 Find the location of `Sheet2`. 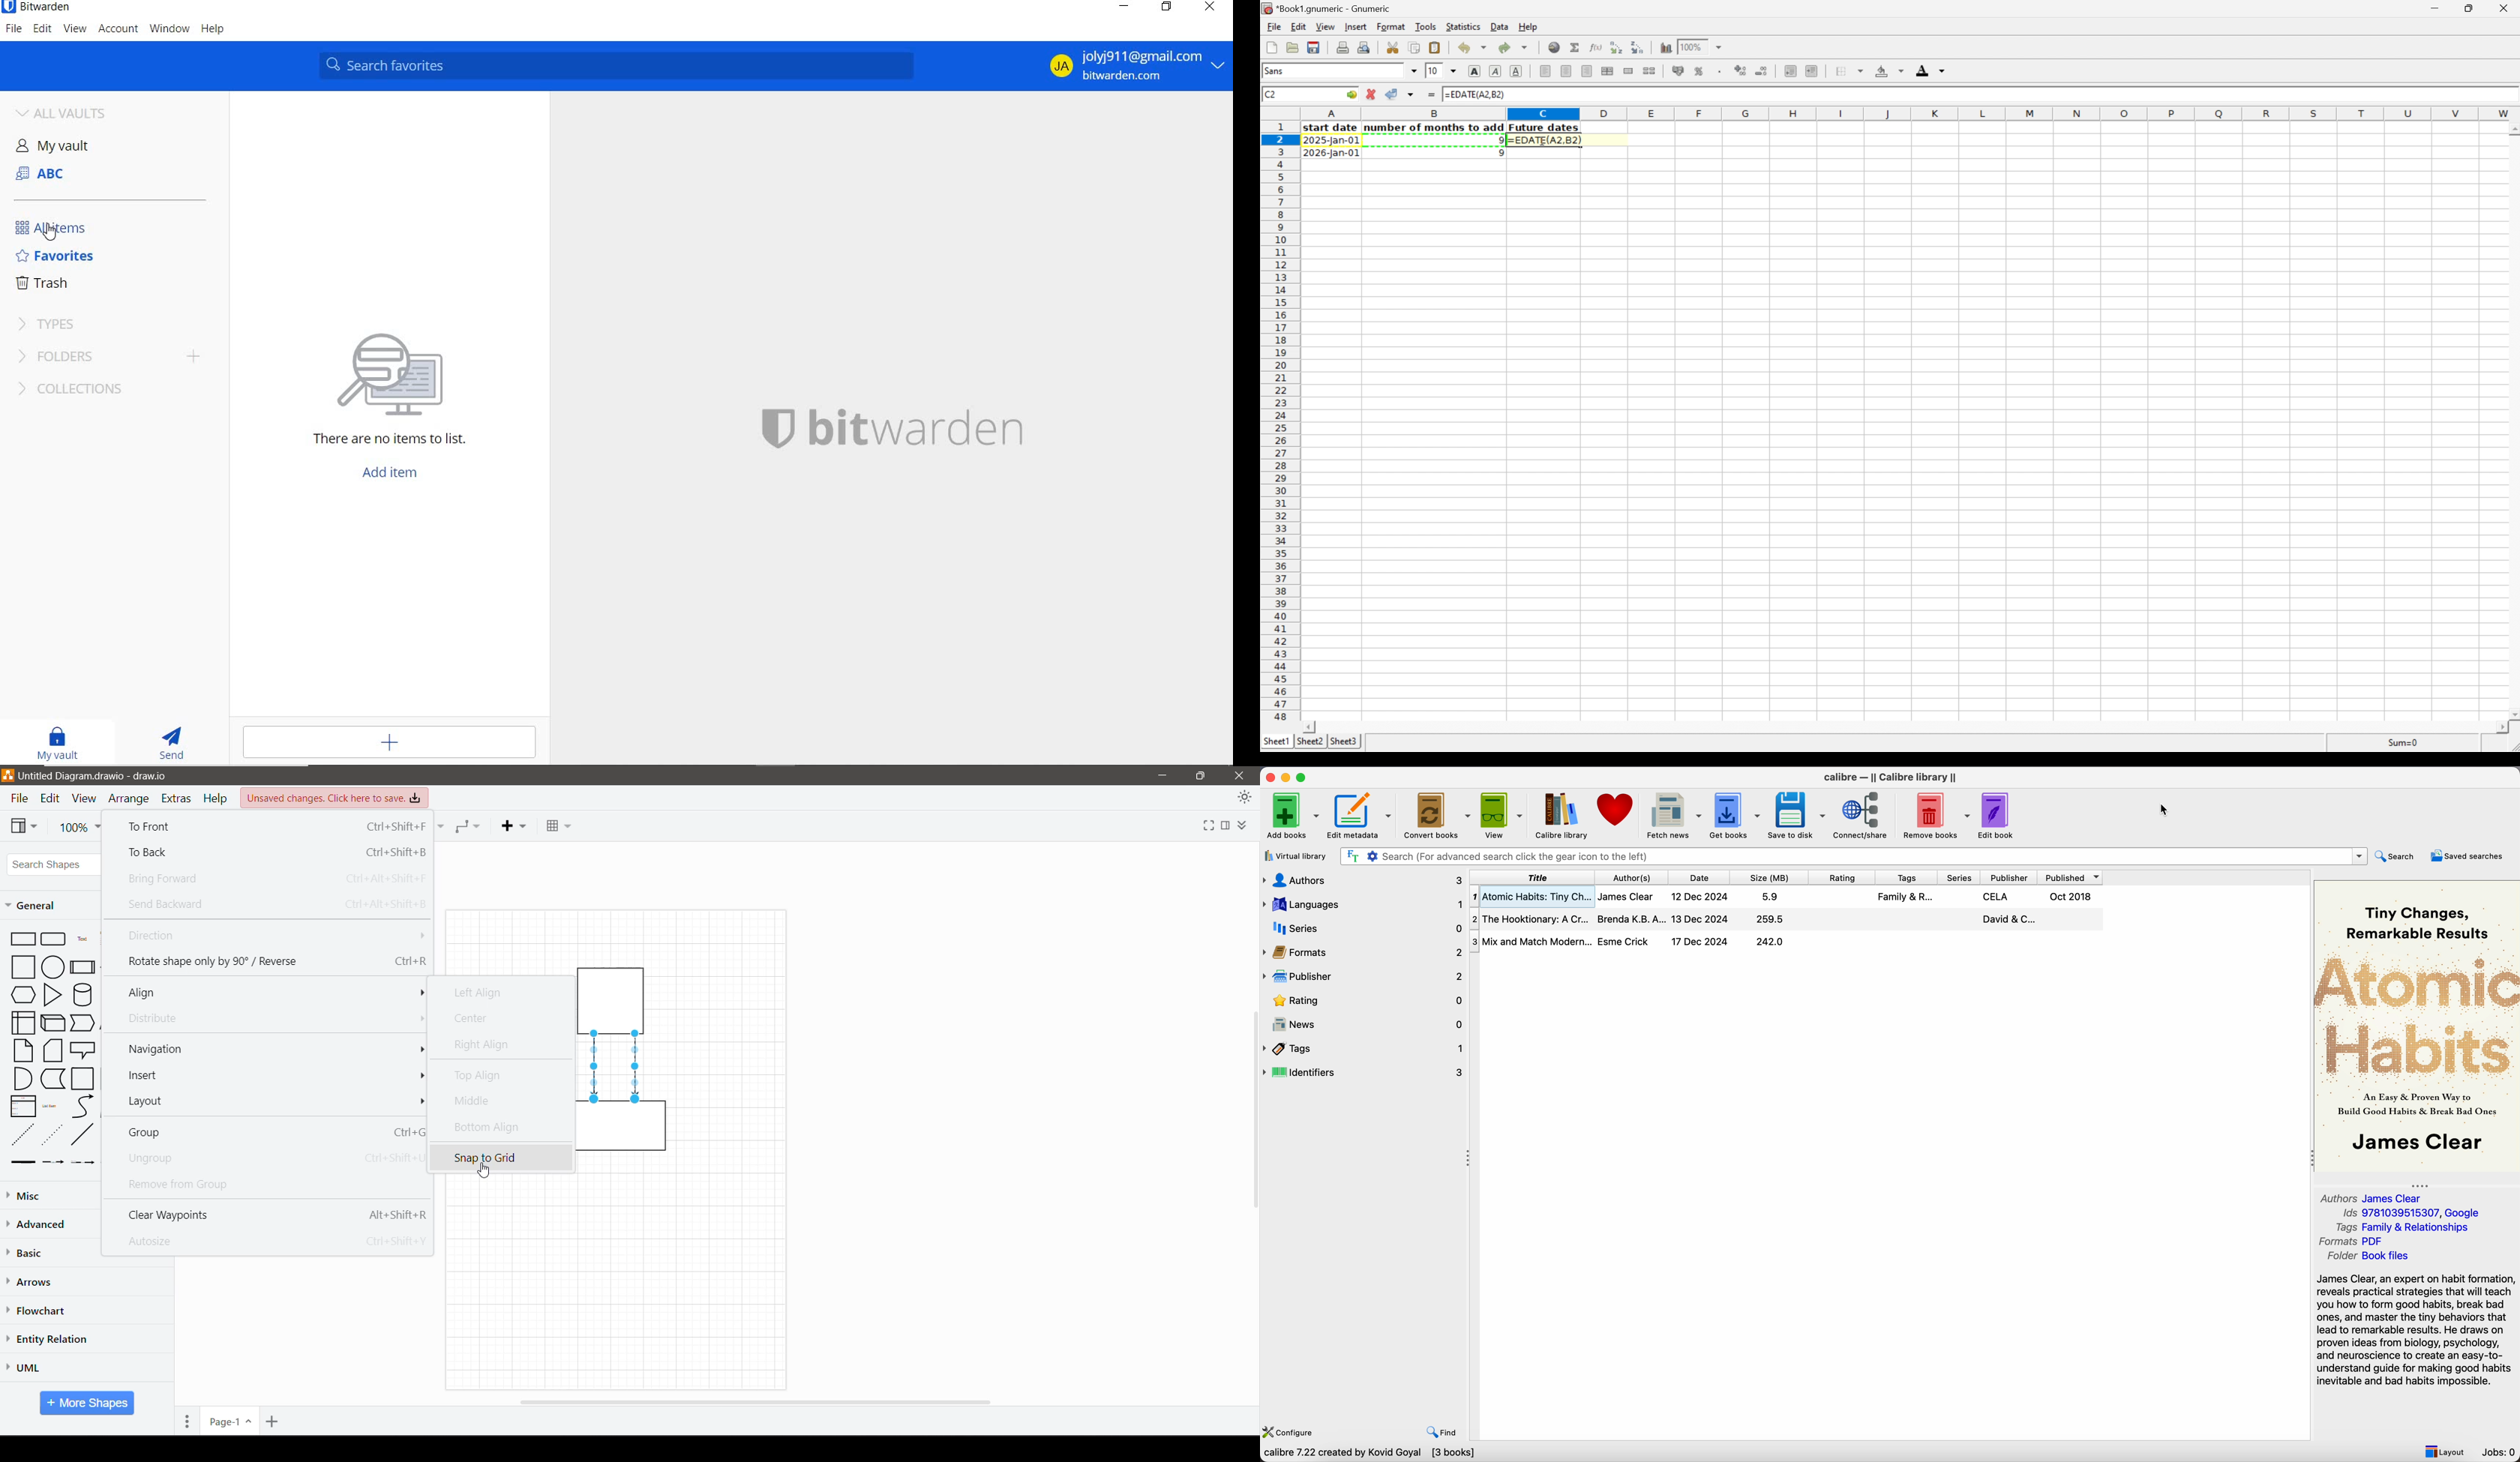

Sheet2 is located at coordinates (1310, 742).